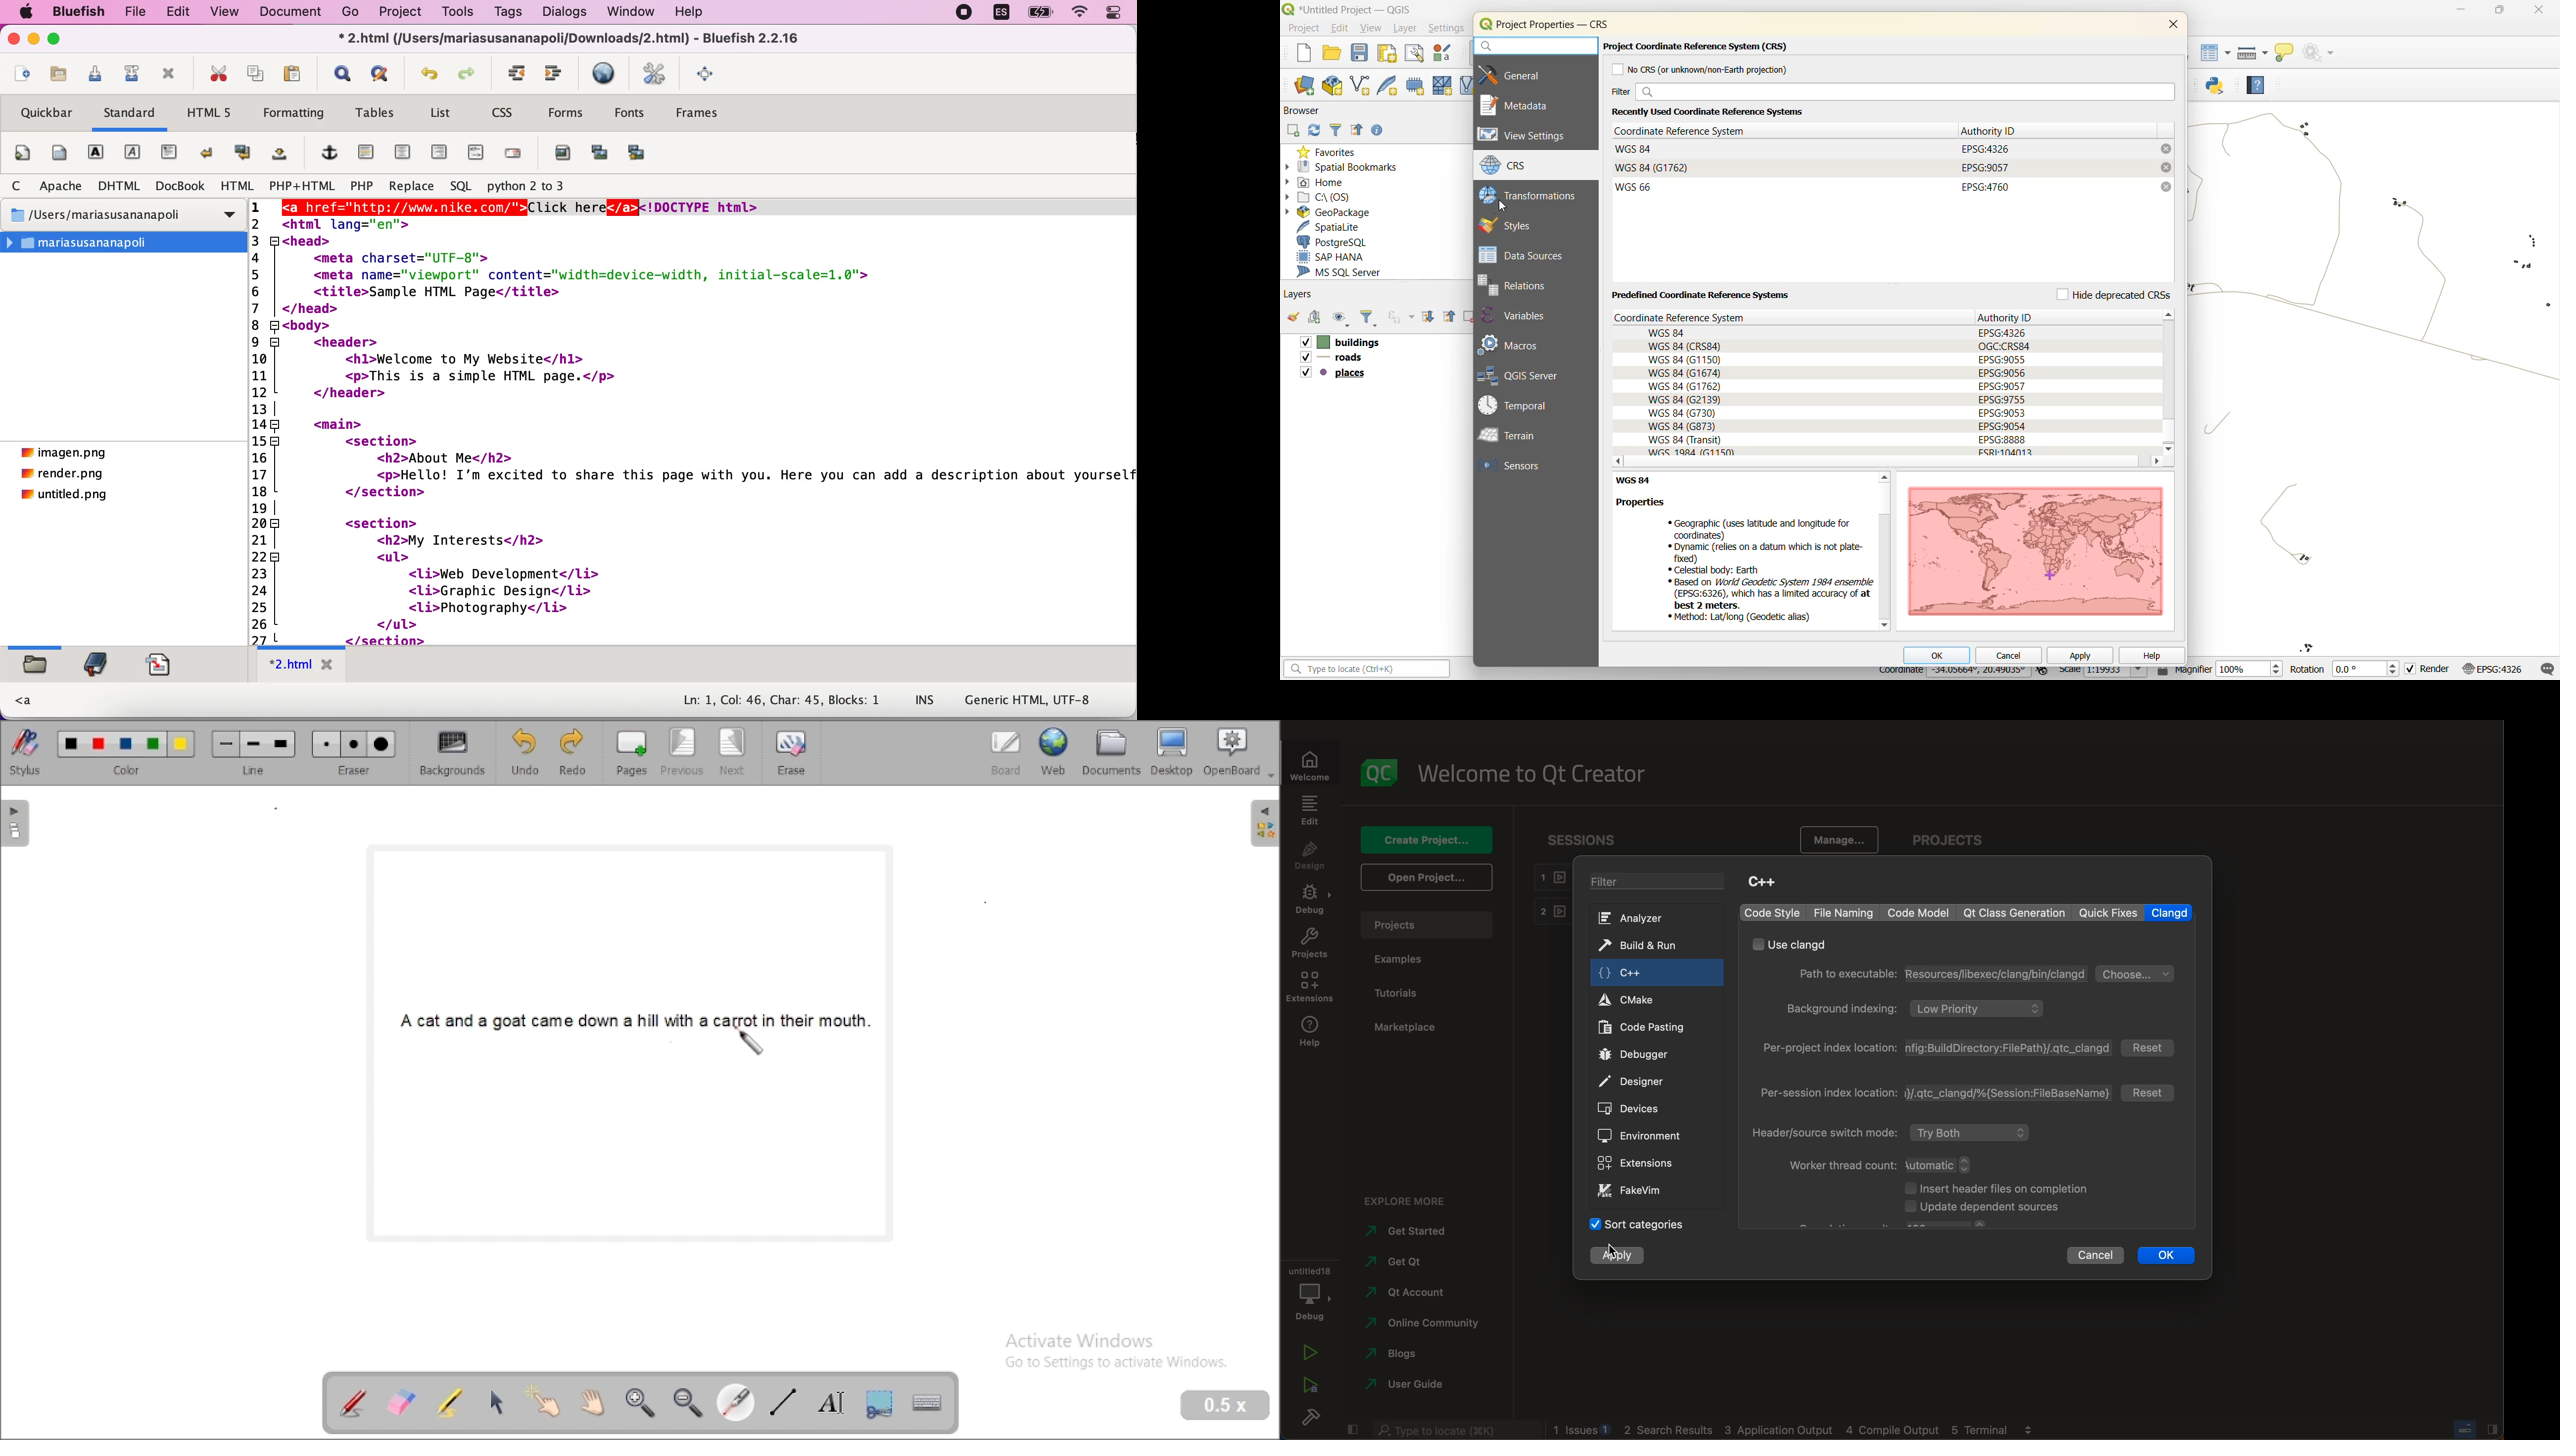 The height and width of the screenshot is (1456, 2576). Describe the element at coordinates (402, 153) in the screenshot. I see `center` at that location.